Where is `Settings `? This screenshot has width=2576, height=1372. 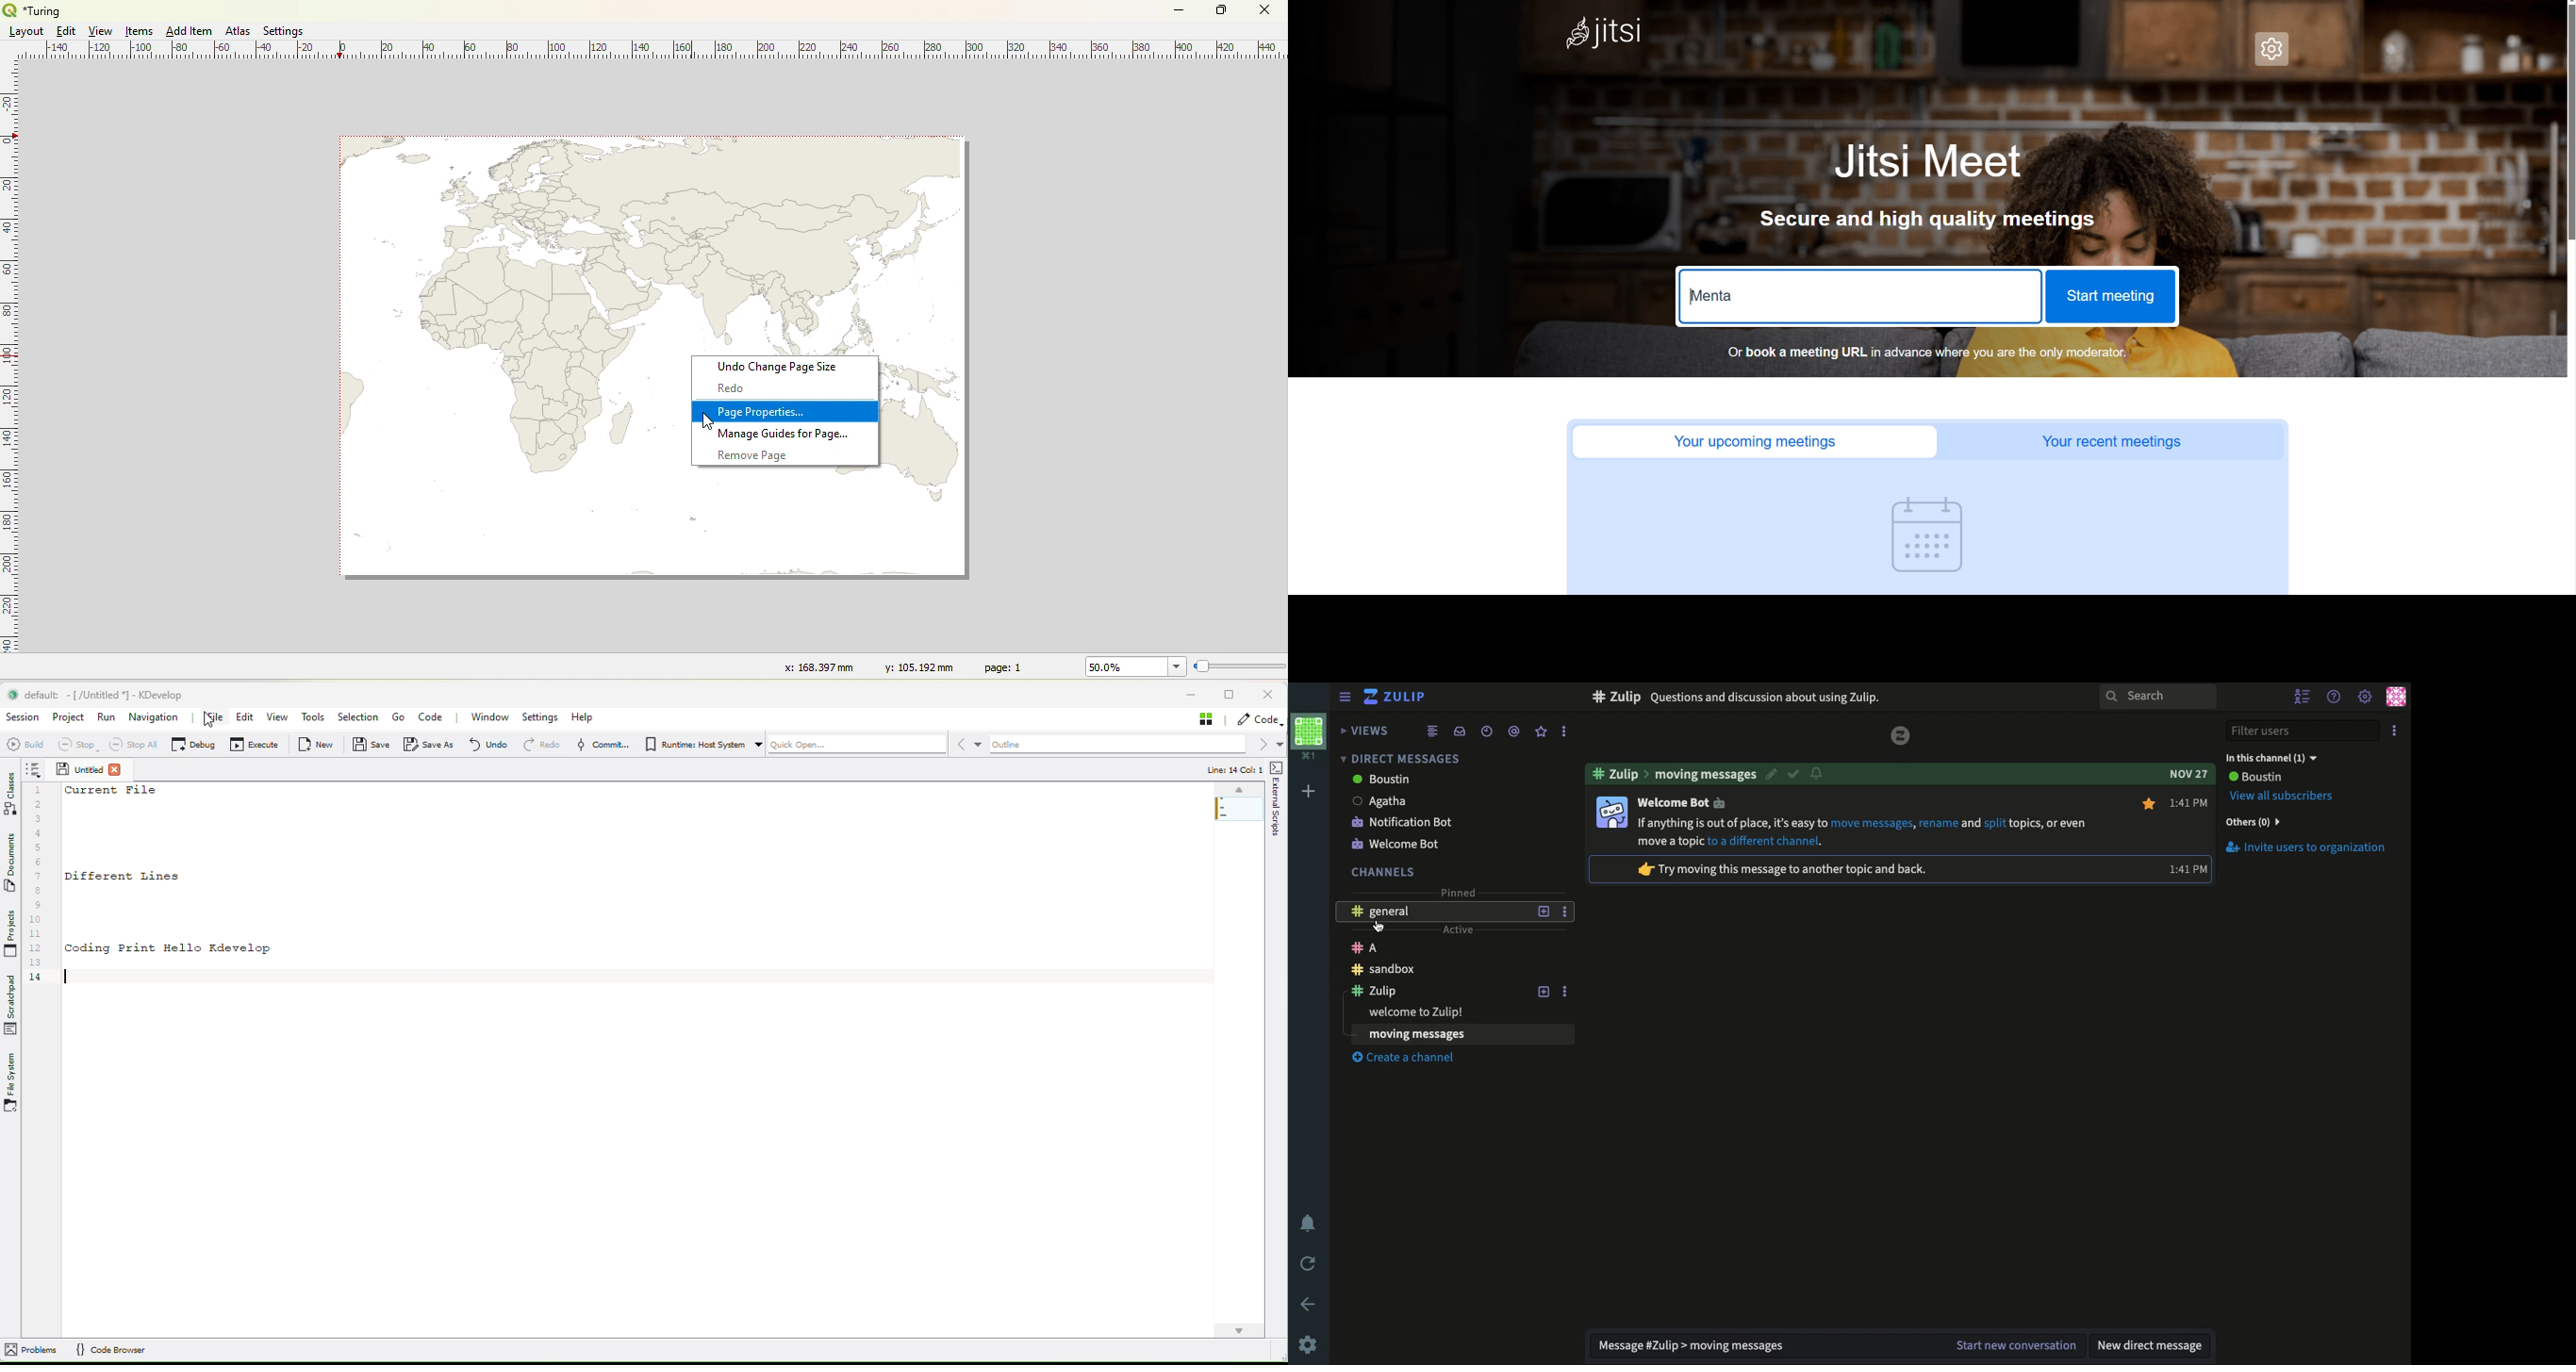
Settings  is located at coordinates (2364, 698).